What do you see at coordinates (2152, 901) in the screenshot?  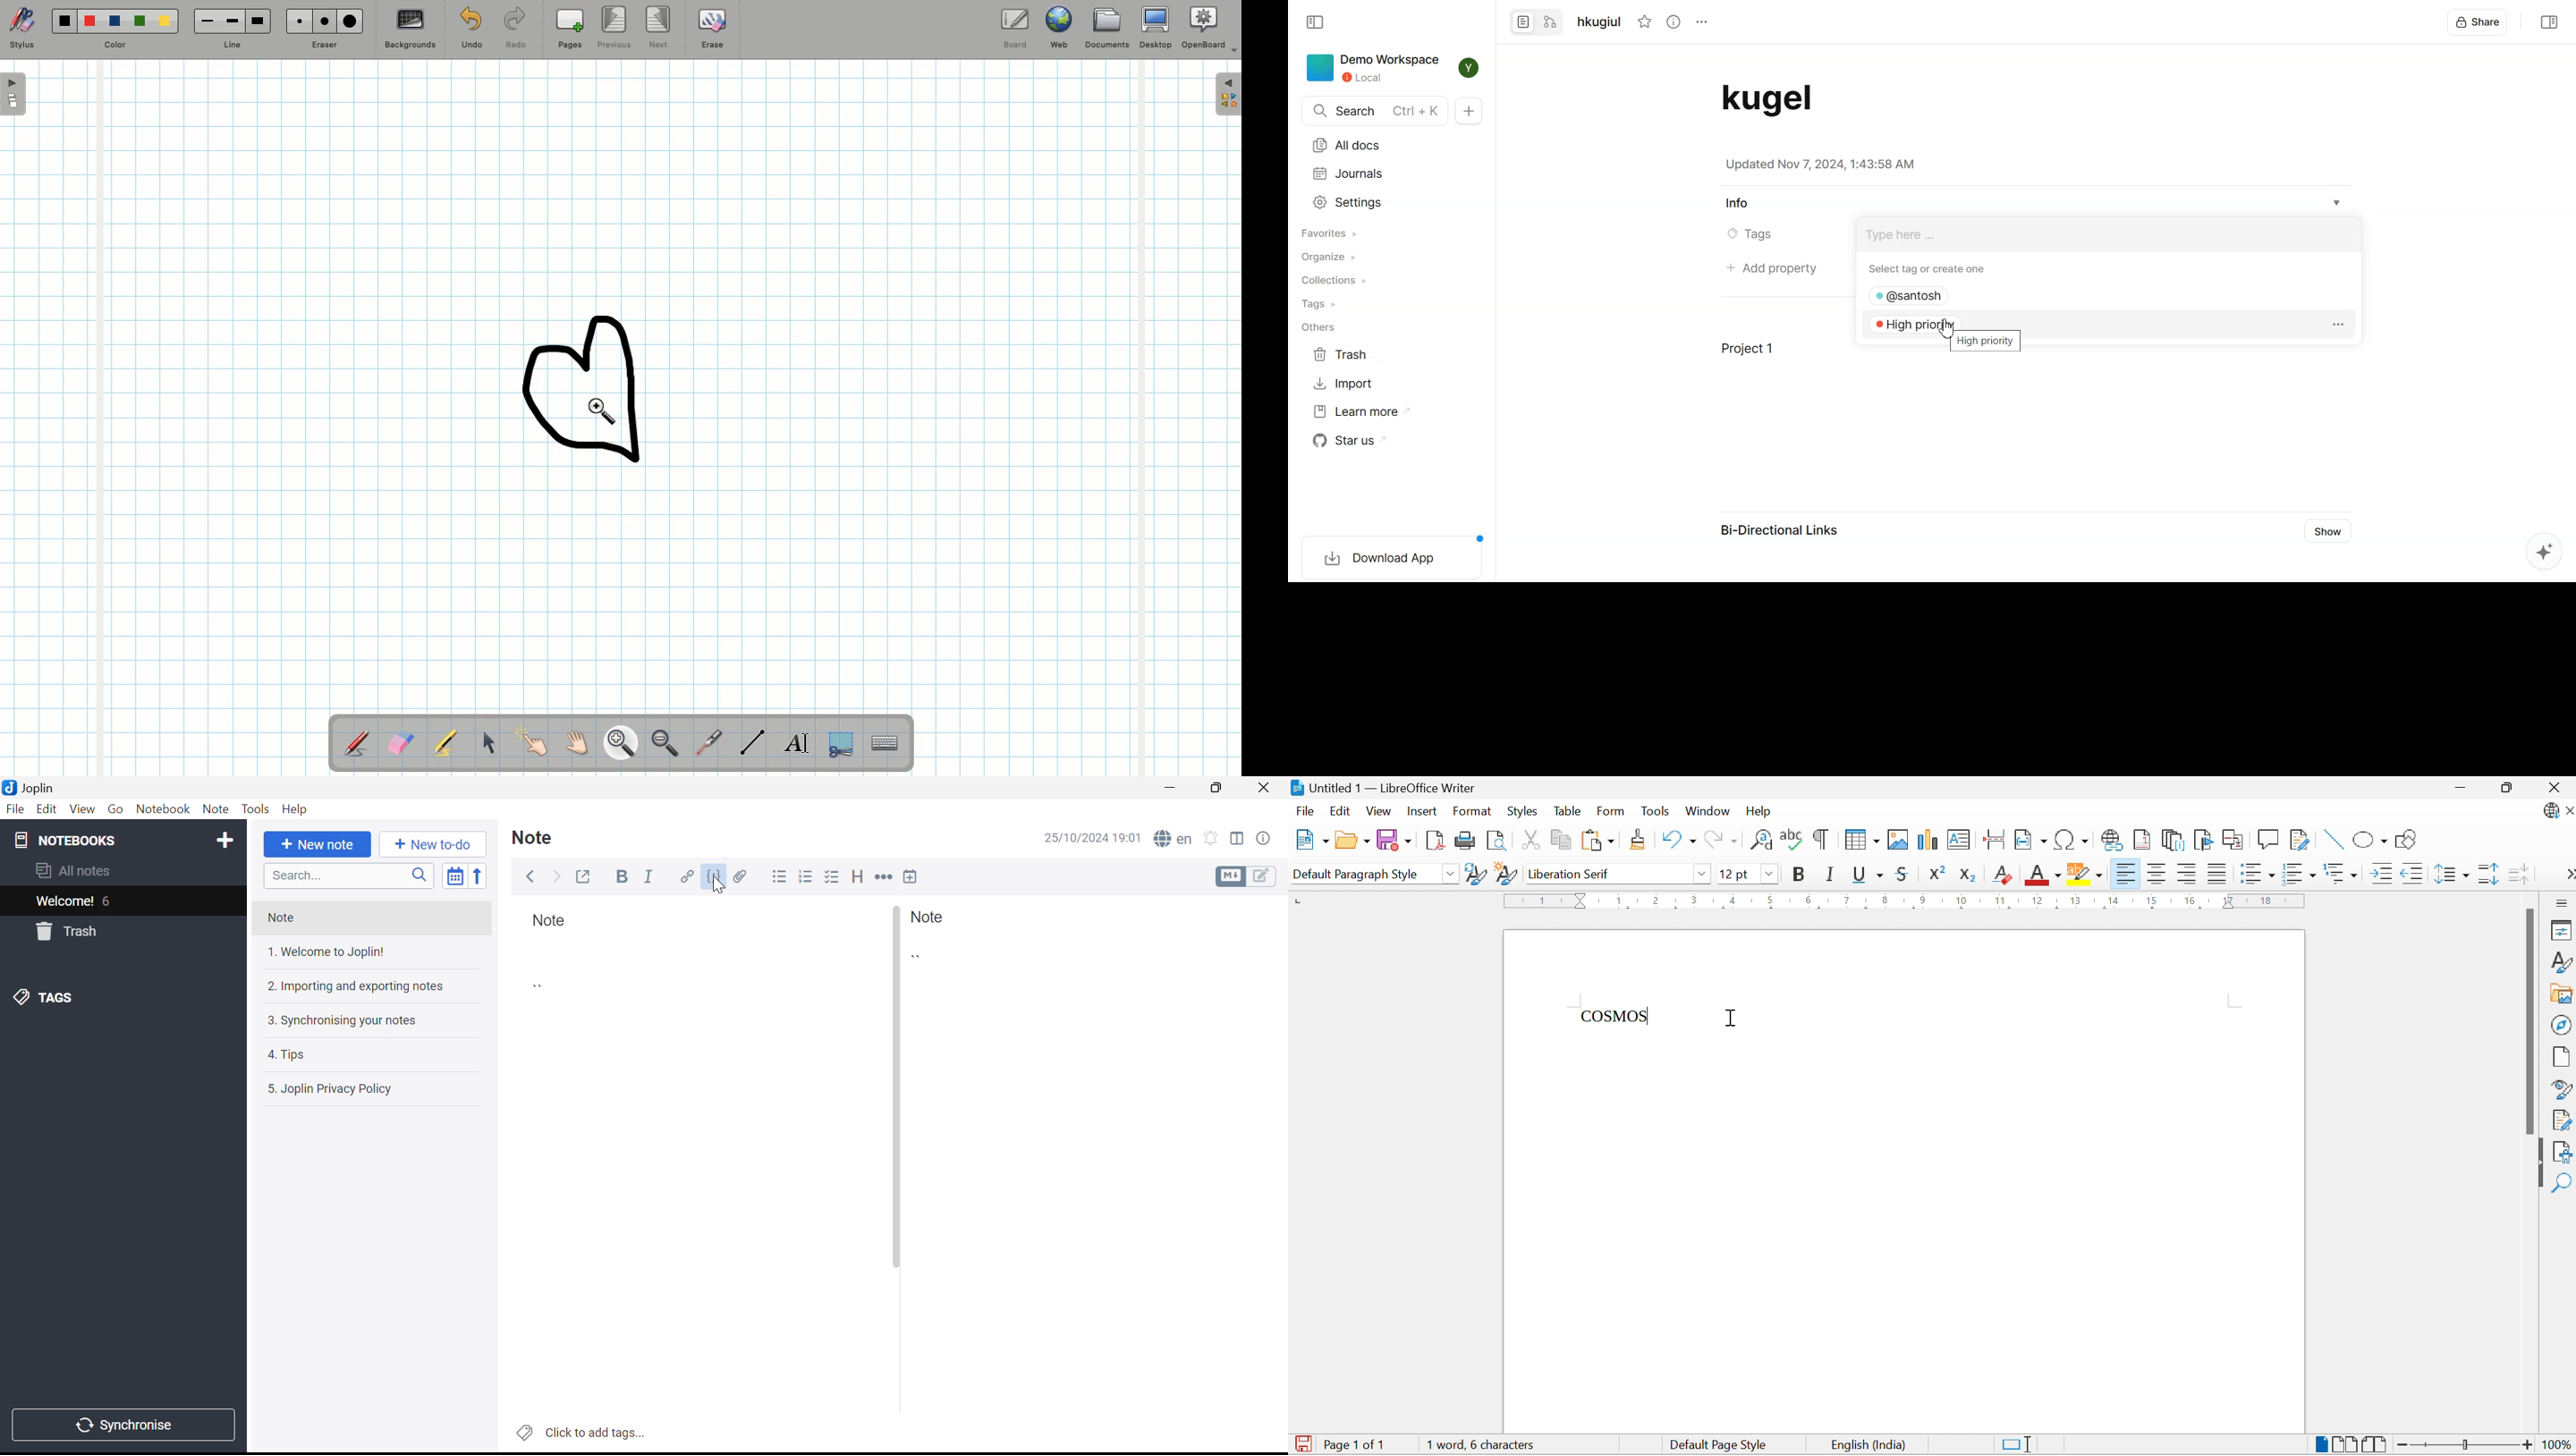 I see `15` at bounding box center [2152, 901].